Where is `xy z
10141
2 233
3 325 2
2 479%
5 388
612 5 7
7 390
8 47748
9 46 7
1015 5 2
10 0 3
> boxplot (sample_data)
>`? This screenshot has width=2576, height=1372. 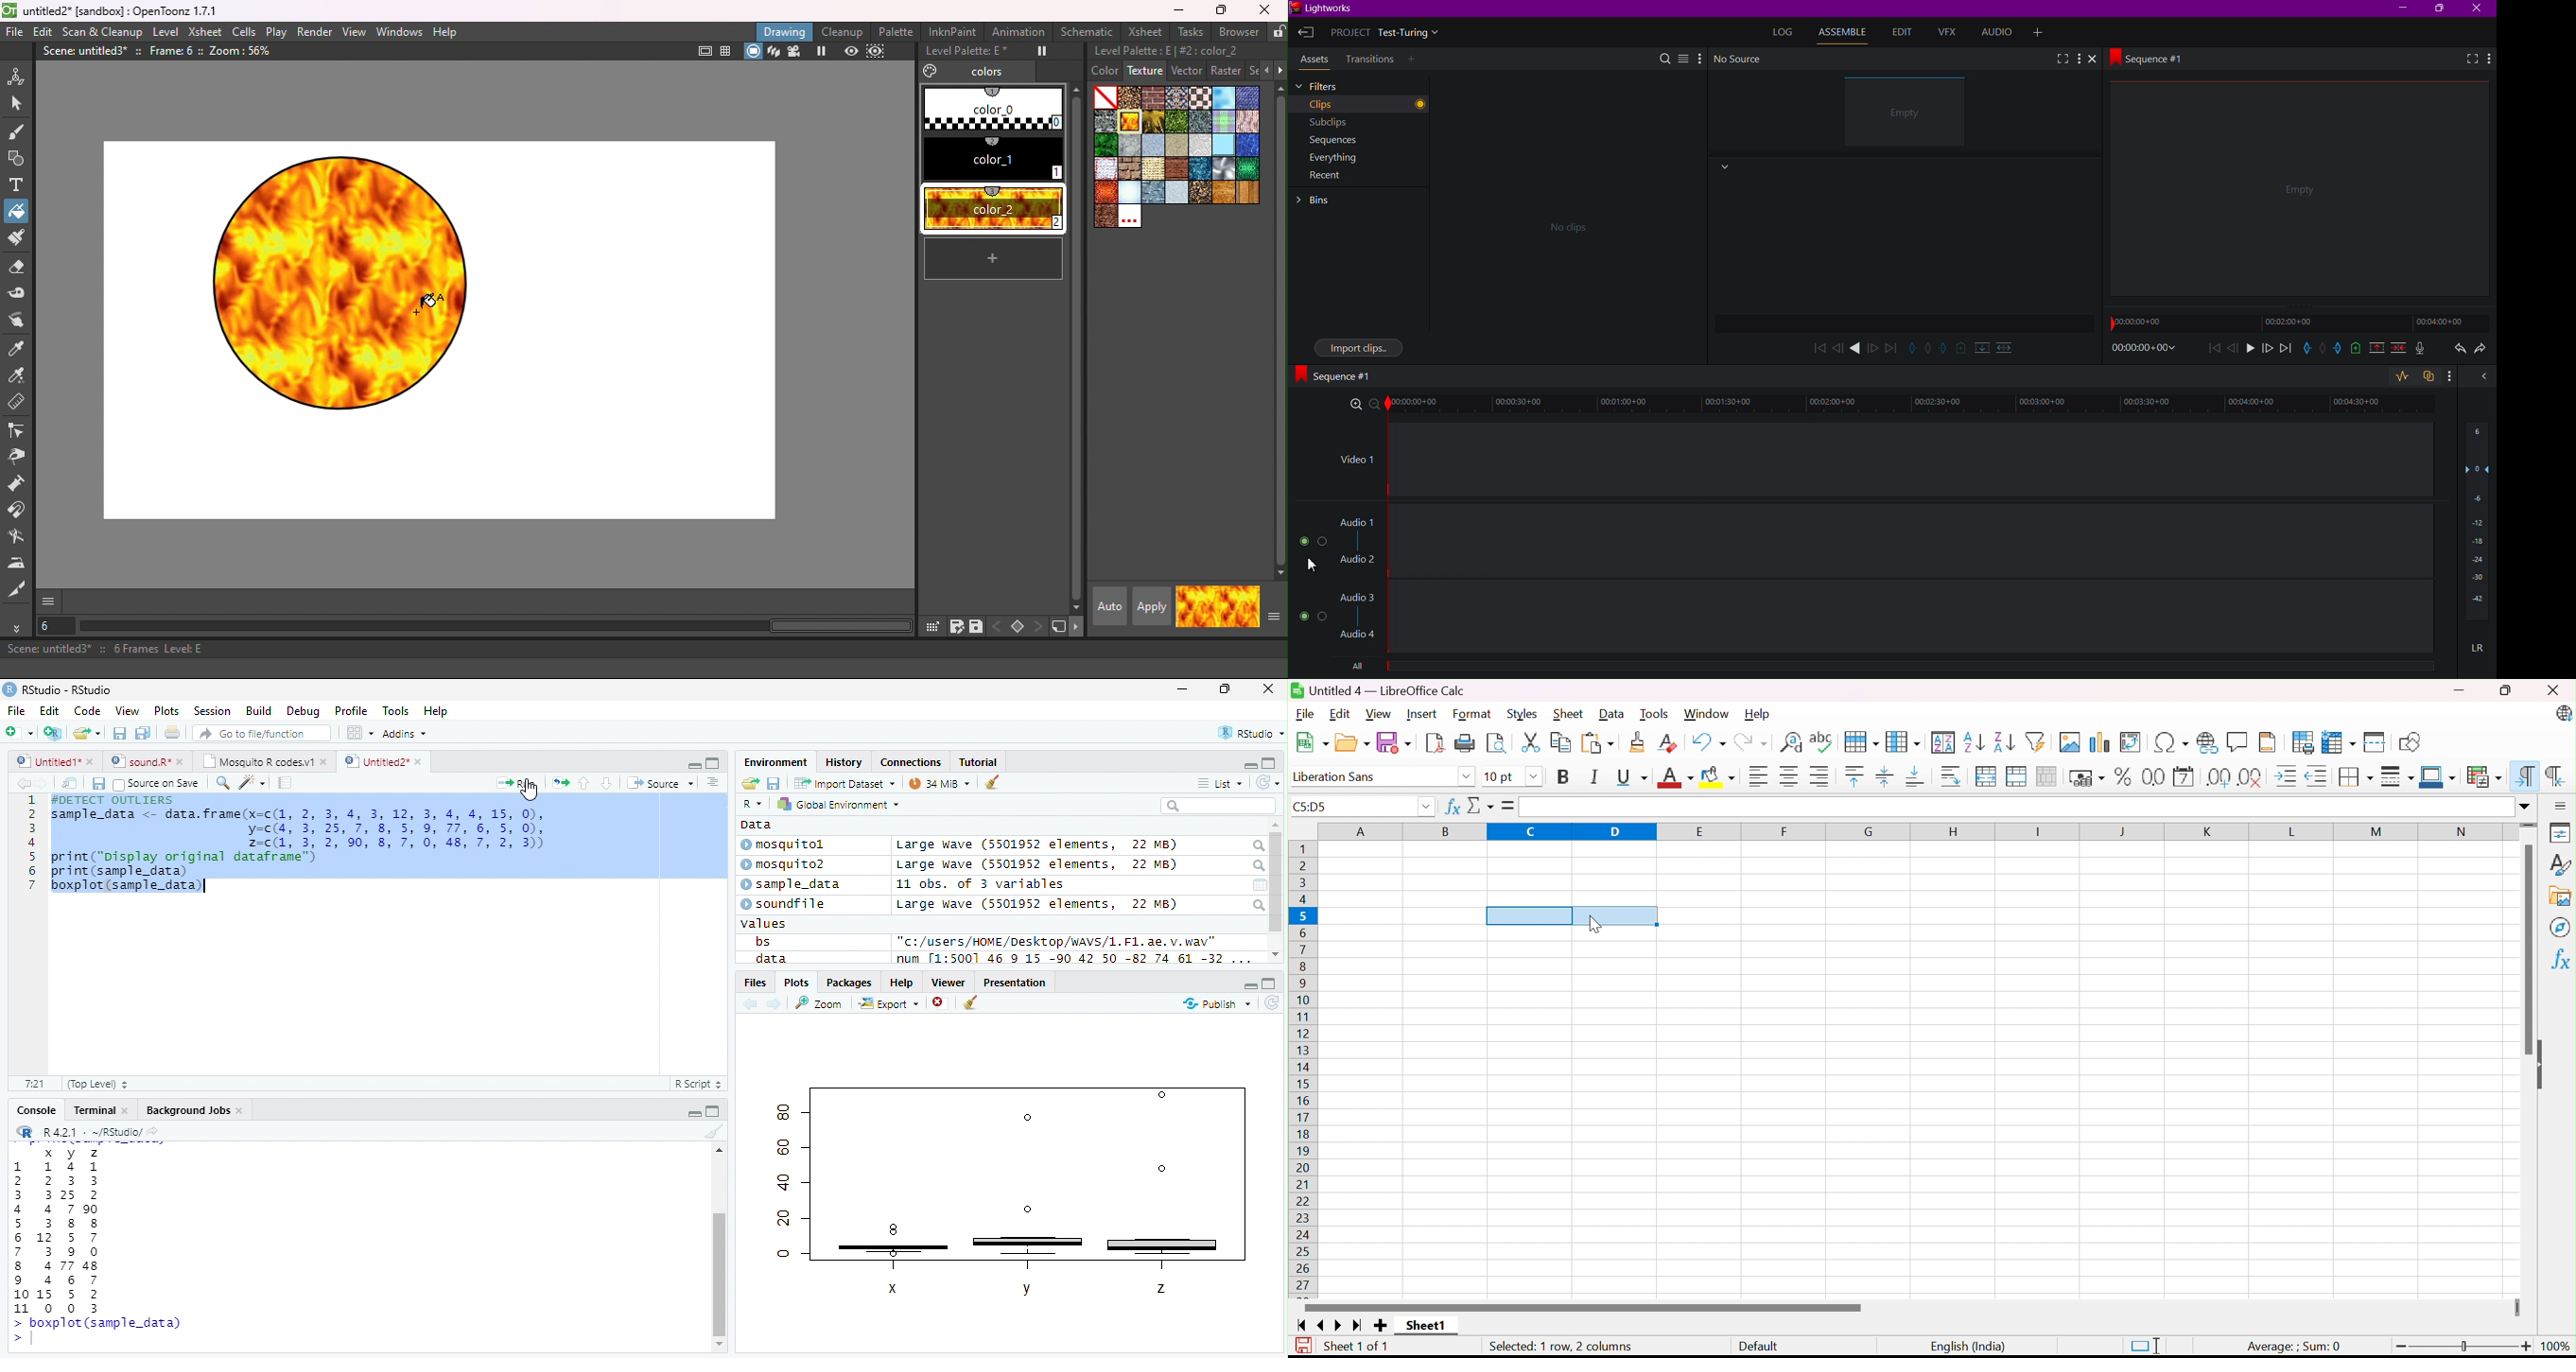 xy z
10141
2 233
3 325 2
2 479%
5 388
612 5 7
7 390
8 47748
9 46 7
1015 5 2
10 0 3
> boxplot (sample_data)
> is located at coordinates (97, 1245).